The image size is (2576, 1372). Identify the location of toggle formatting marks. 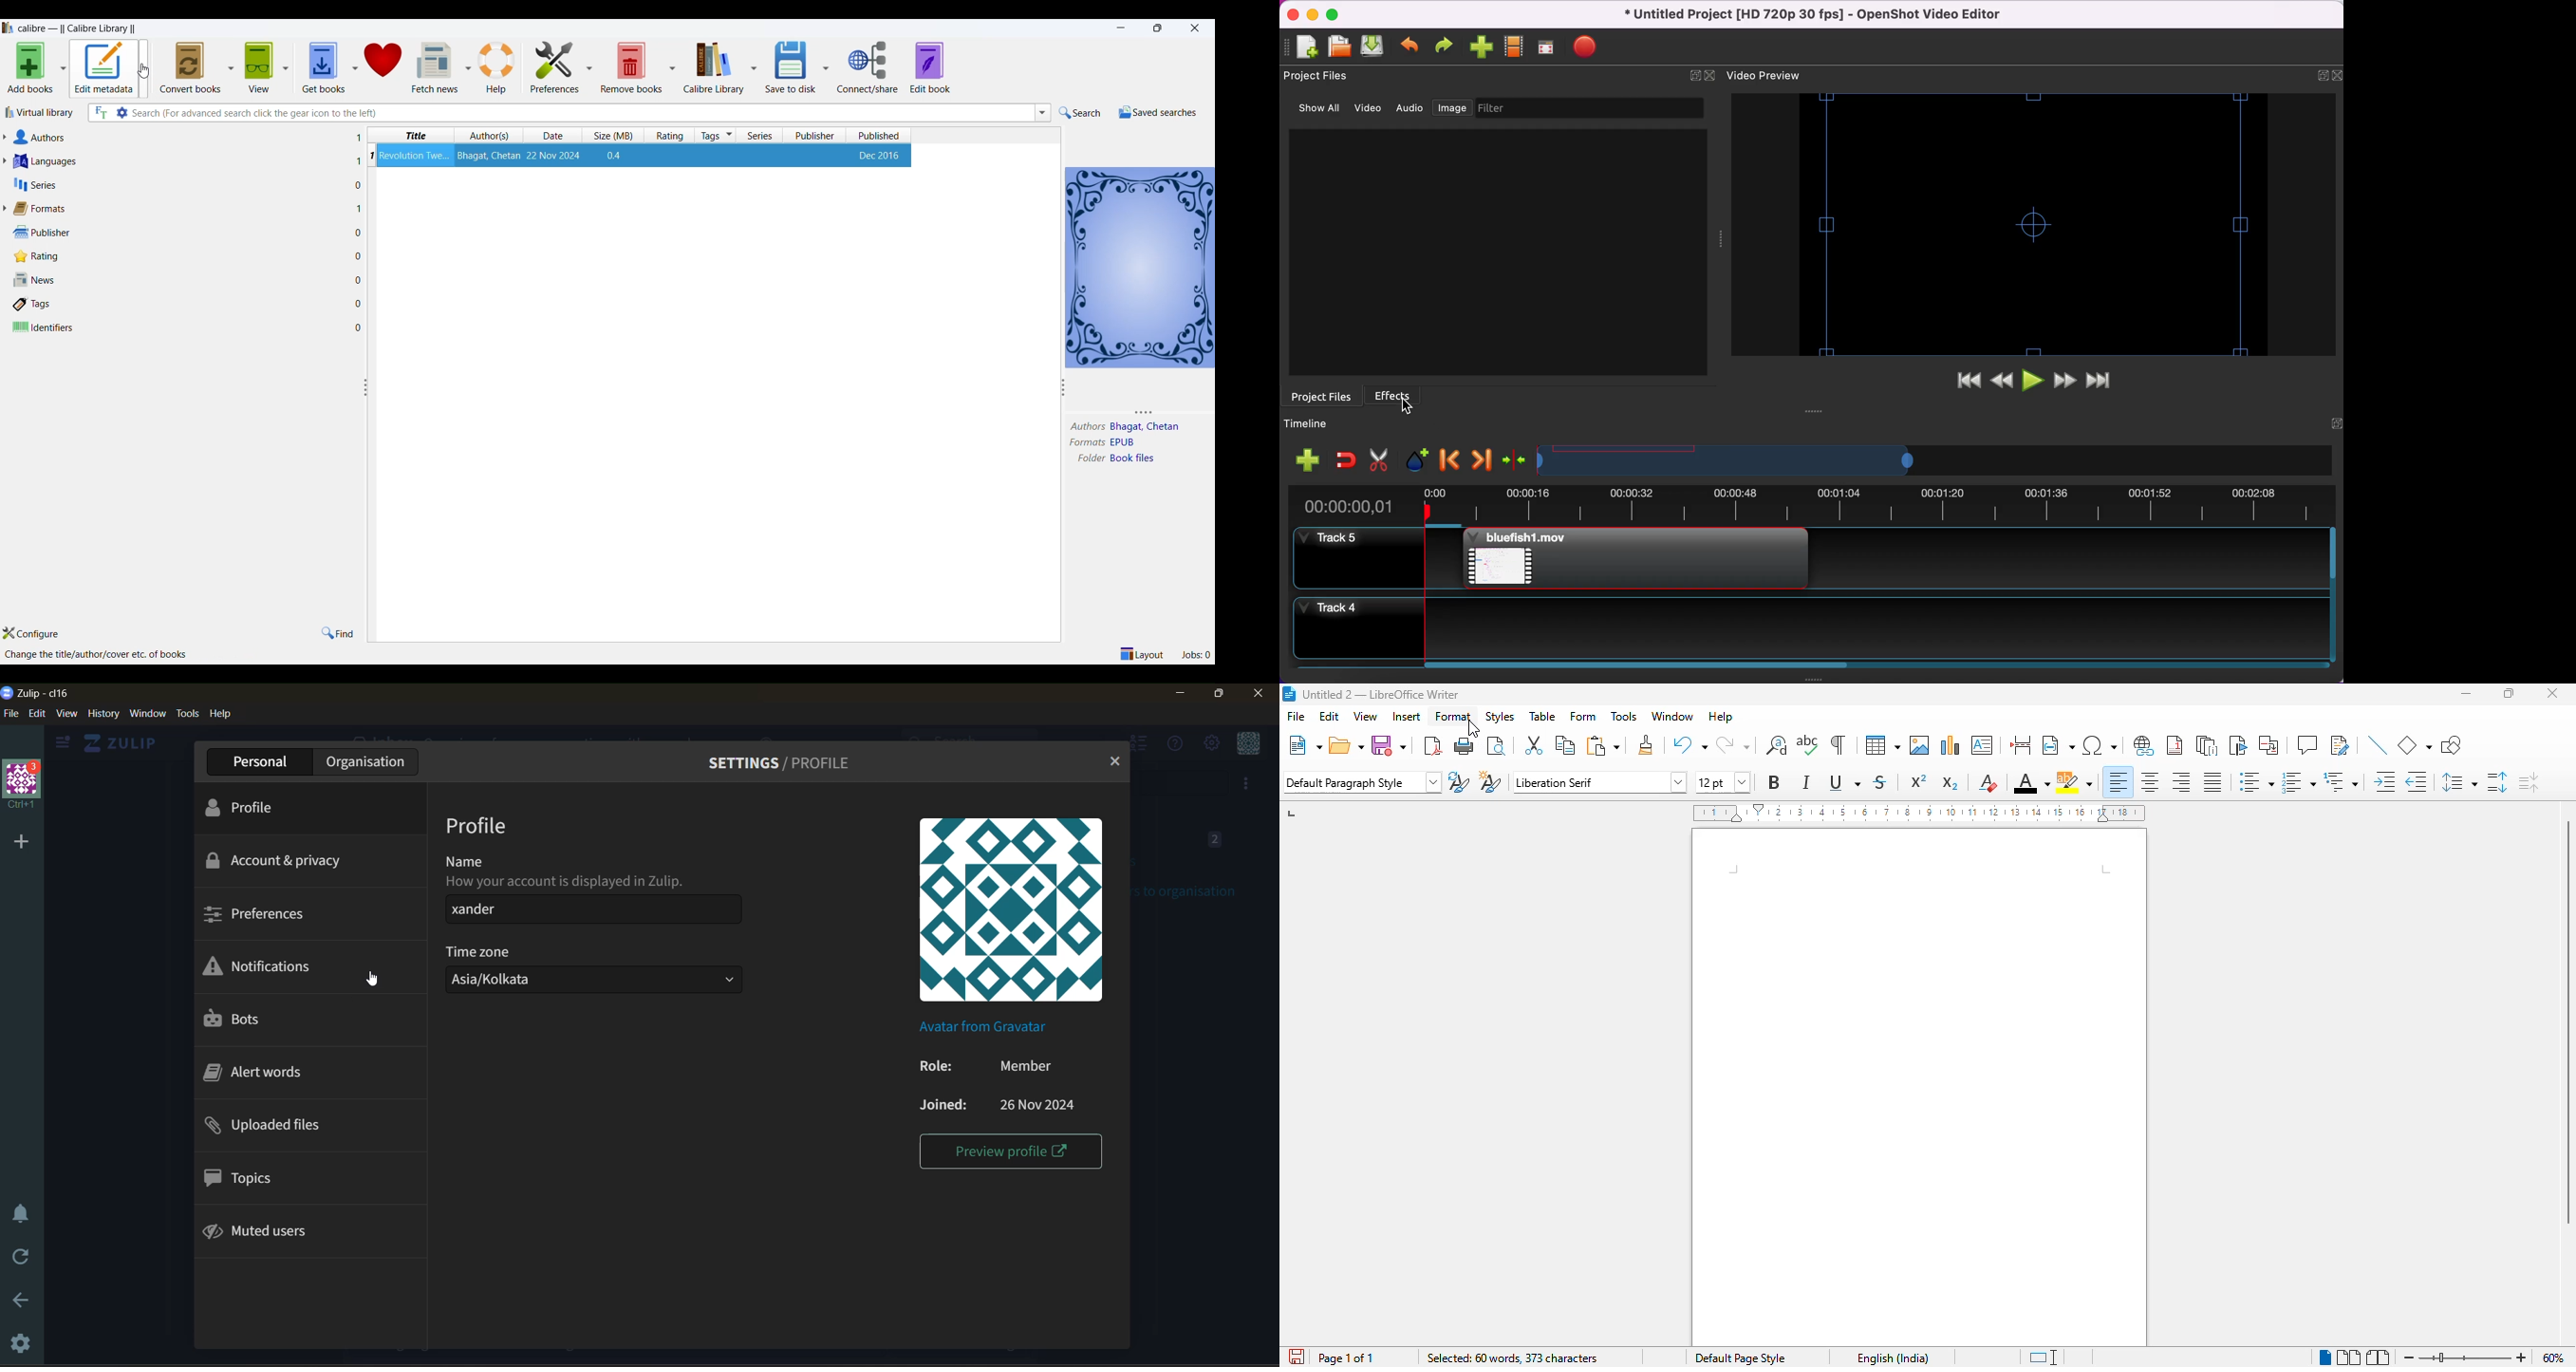
(1837, 744).